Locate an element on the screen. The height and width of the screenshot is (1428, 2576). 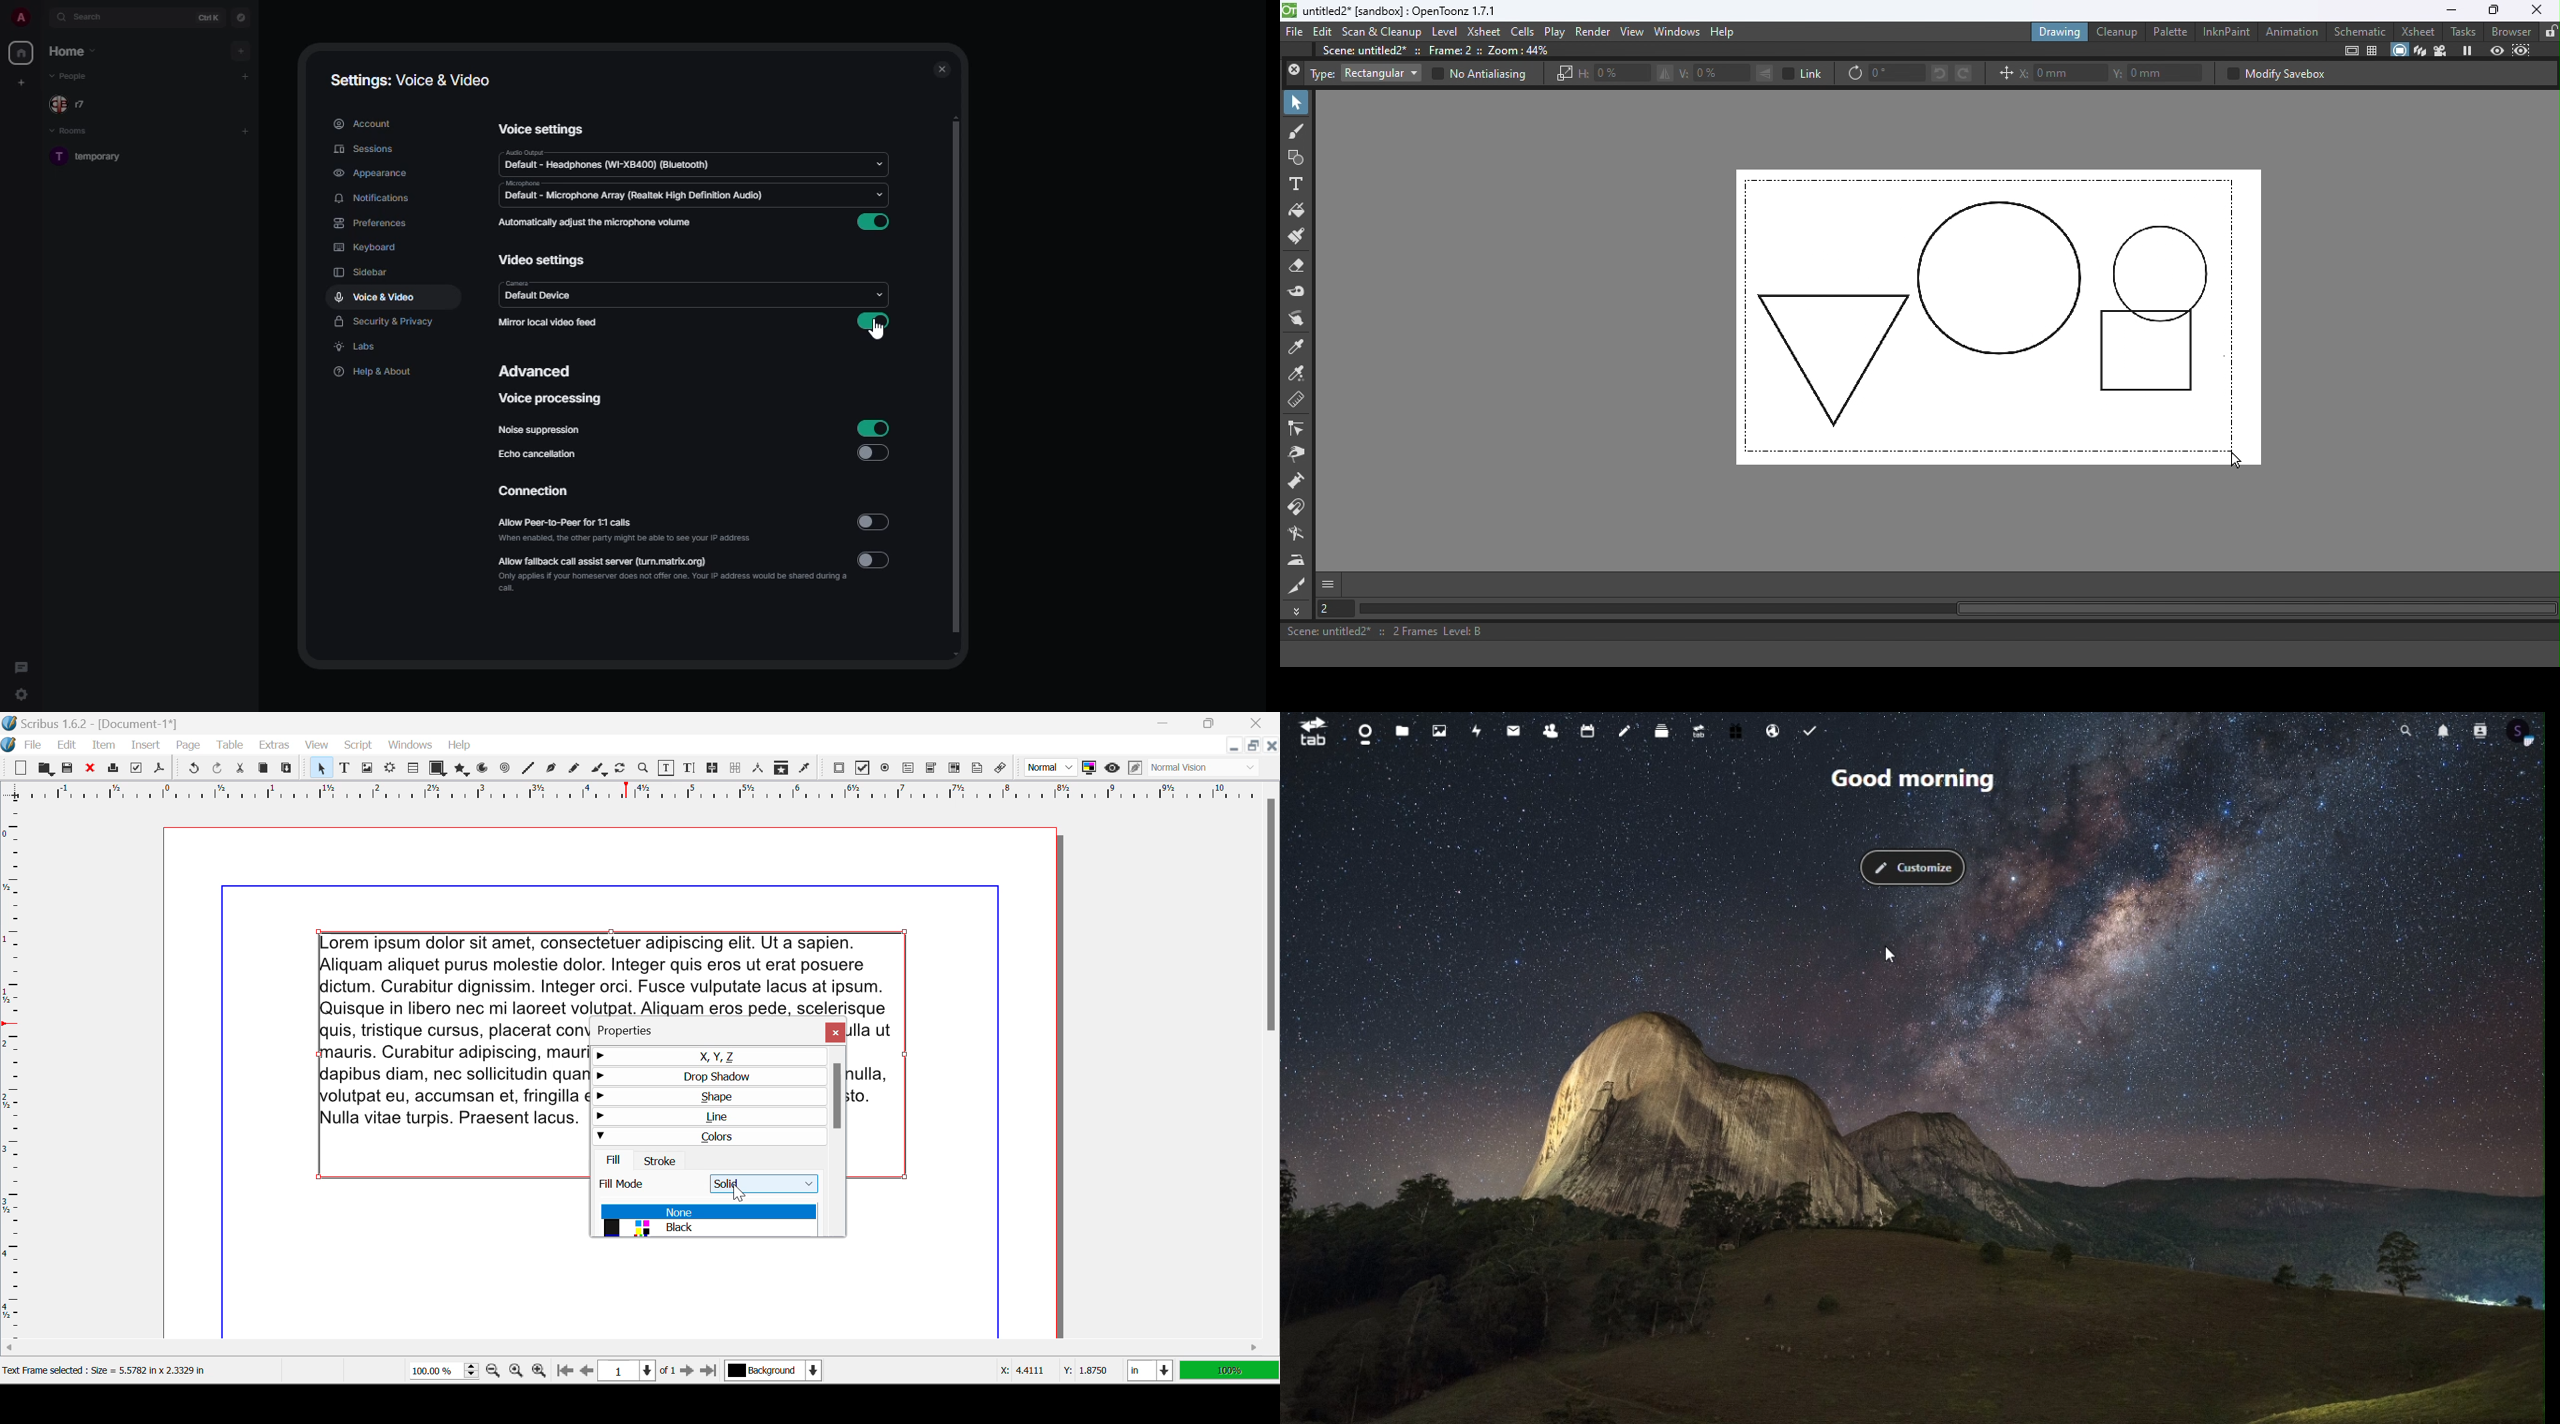
Freehand is located at coordinates (575, 771).